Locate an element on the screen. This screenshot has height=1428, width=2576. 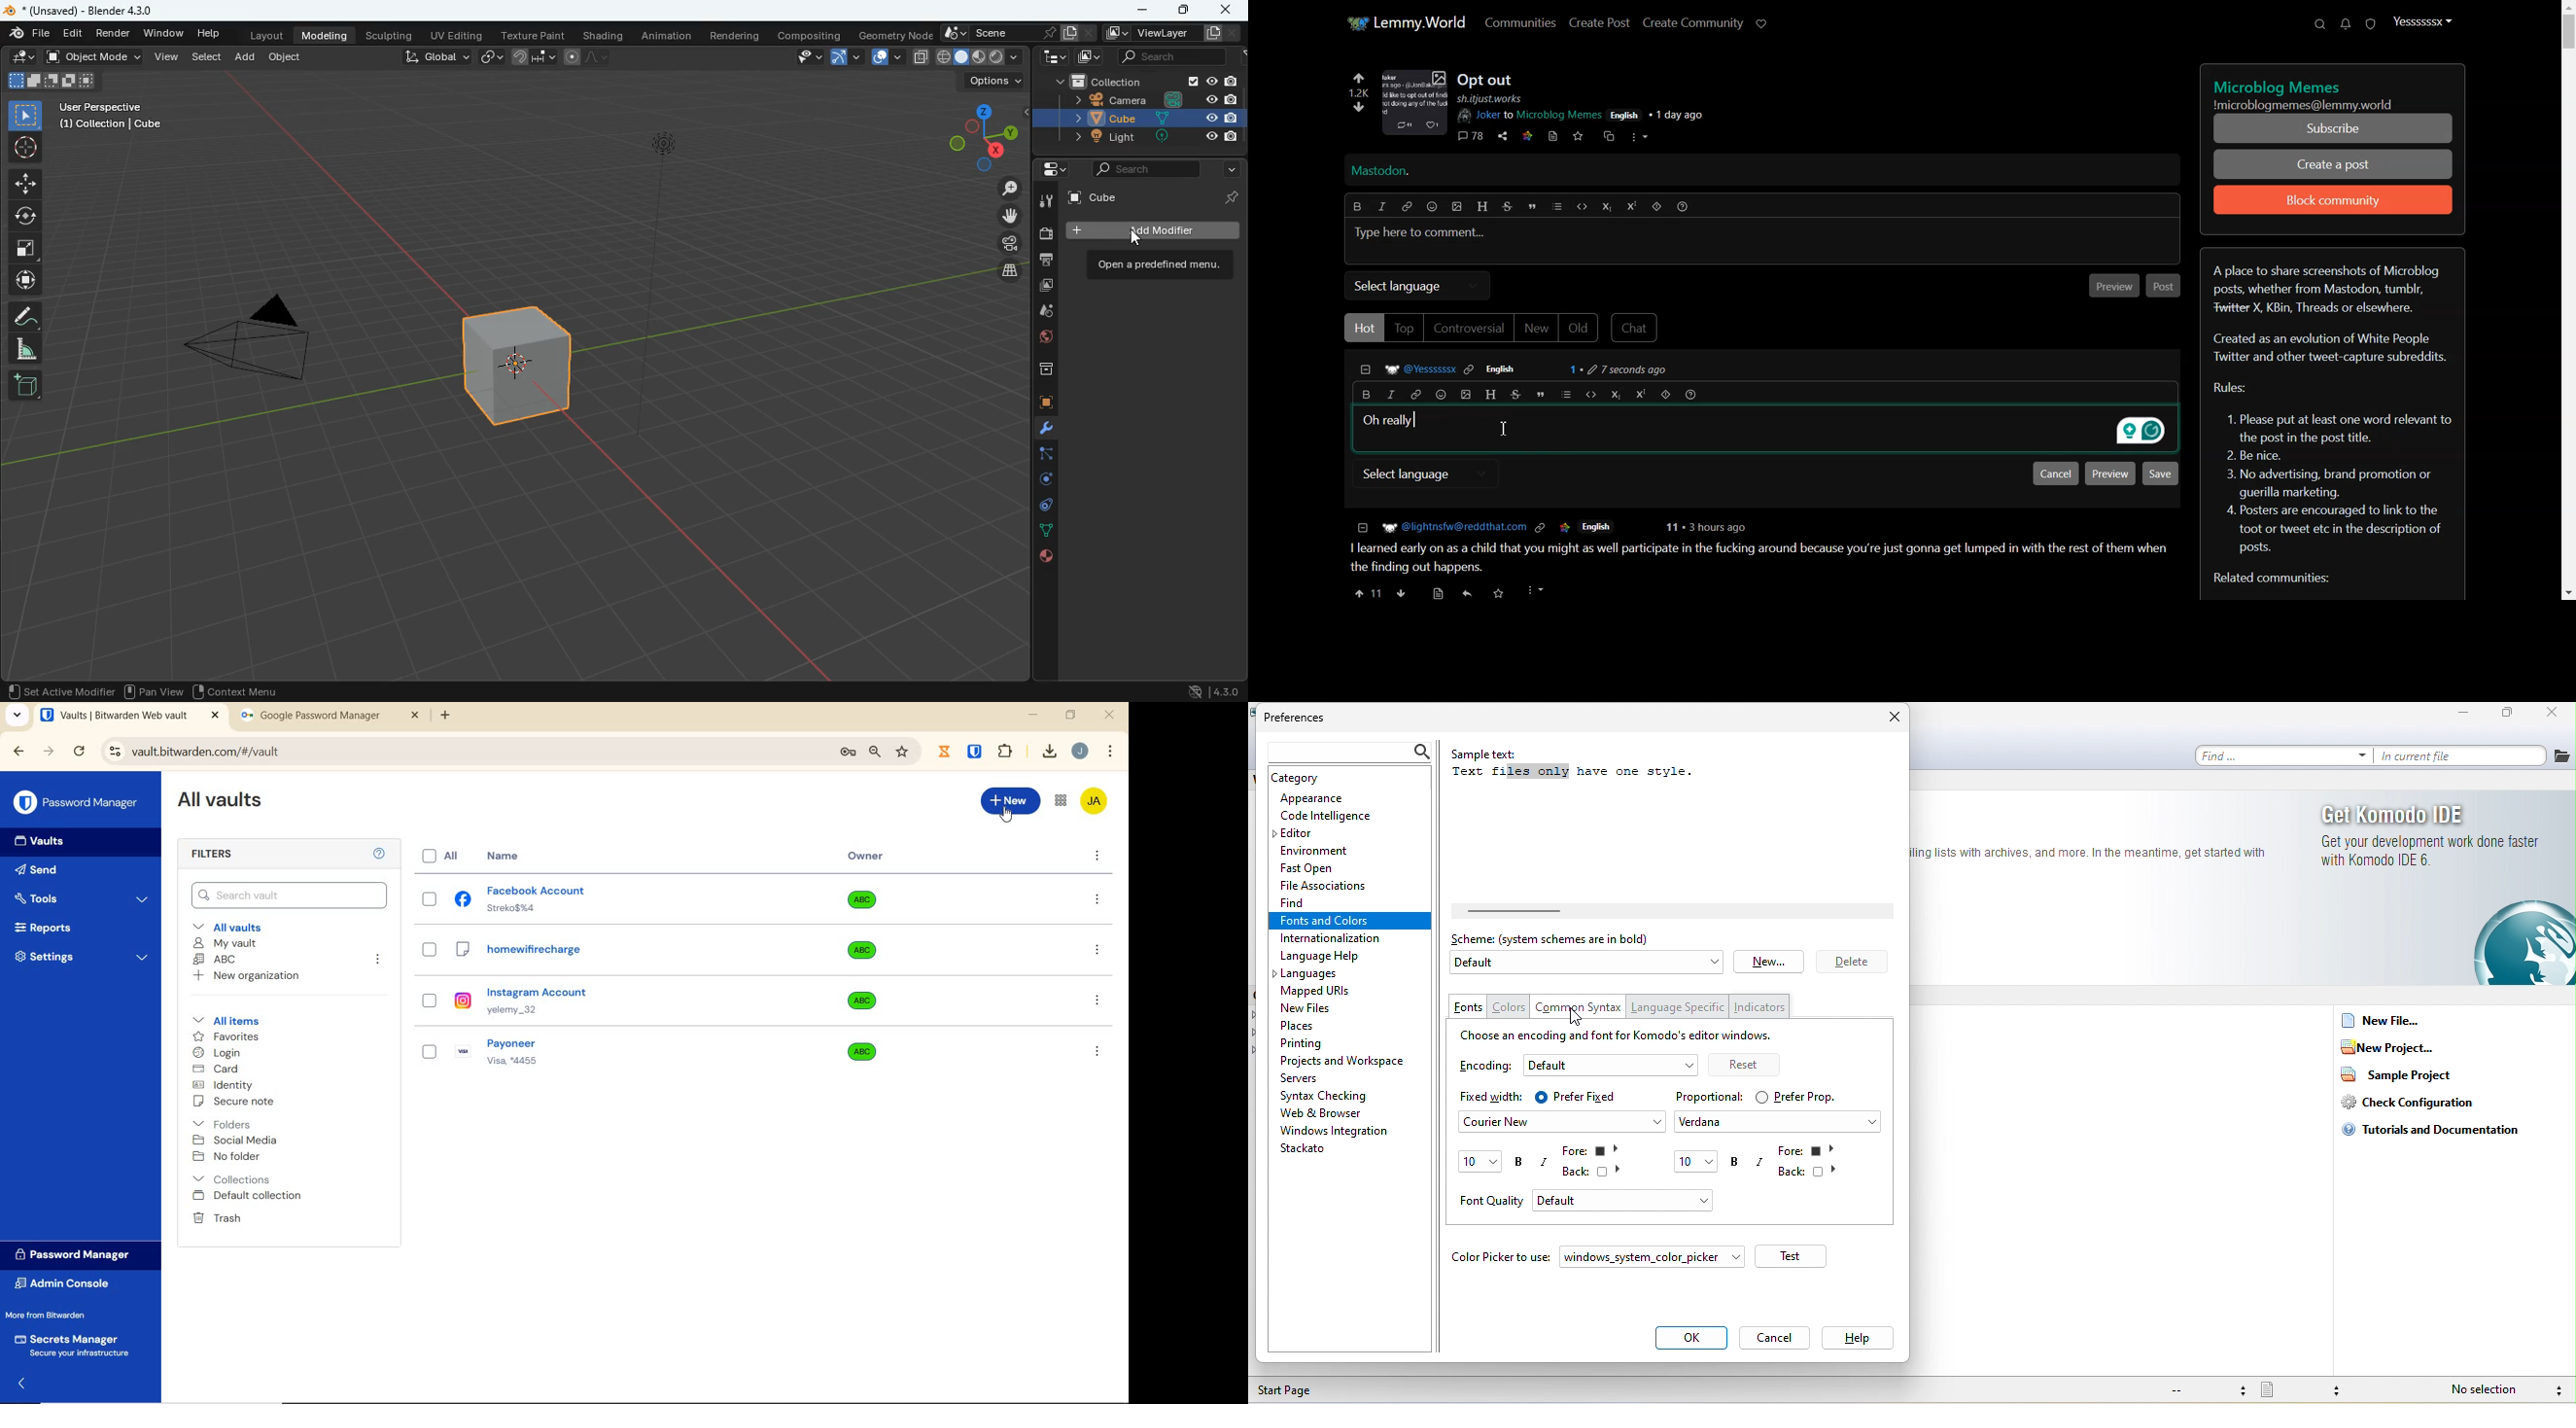
download is located at coordinates (1049, 751).